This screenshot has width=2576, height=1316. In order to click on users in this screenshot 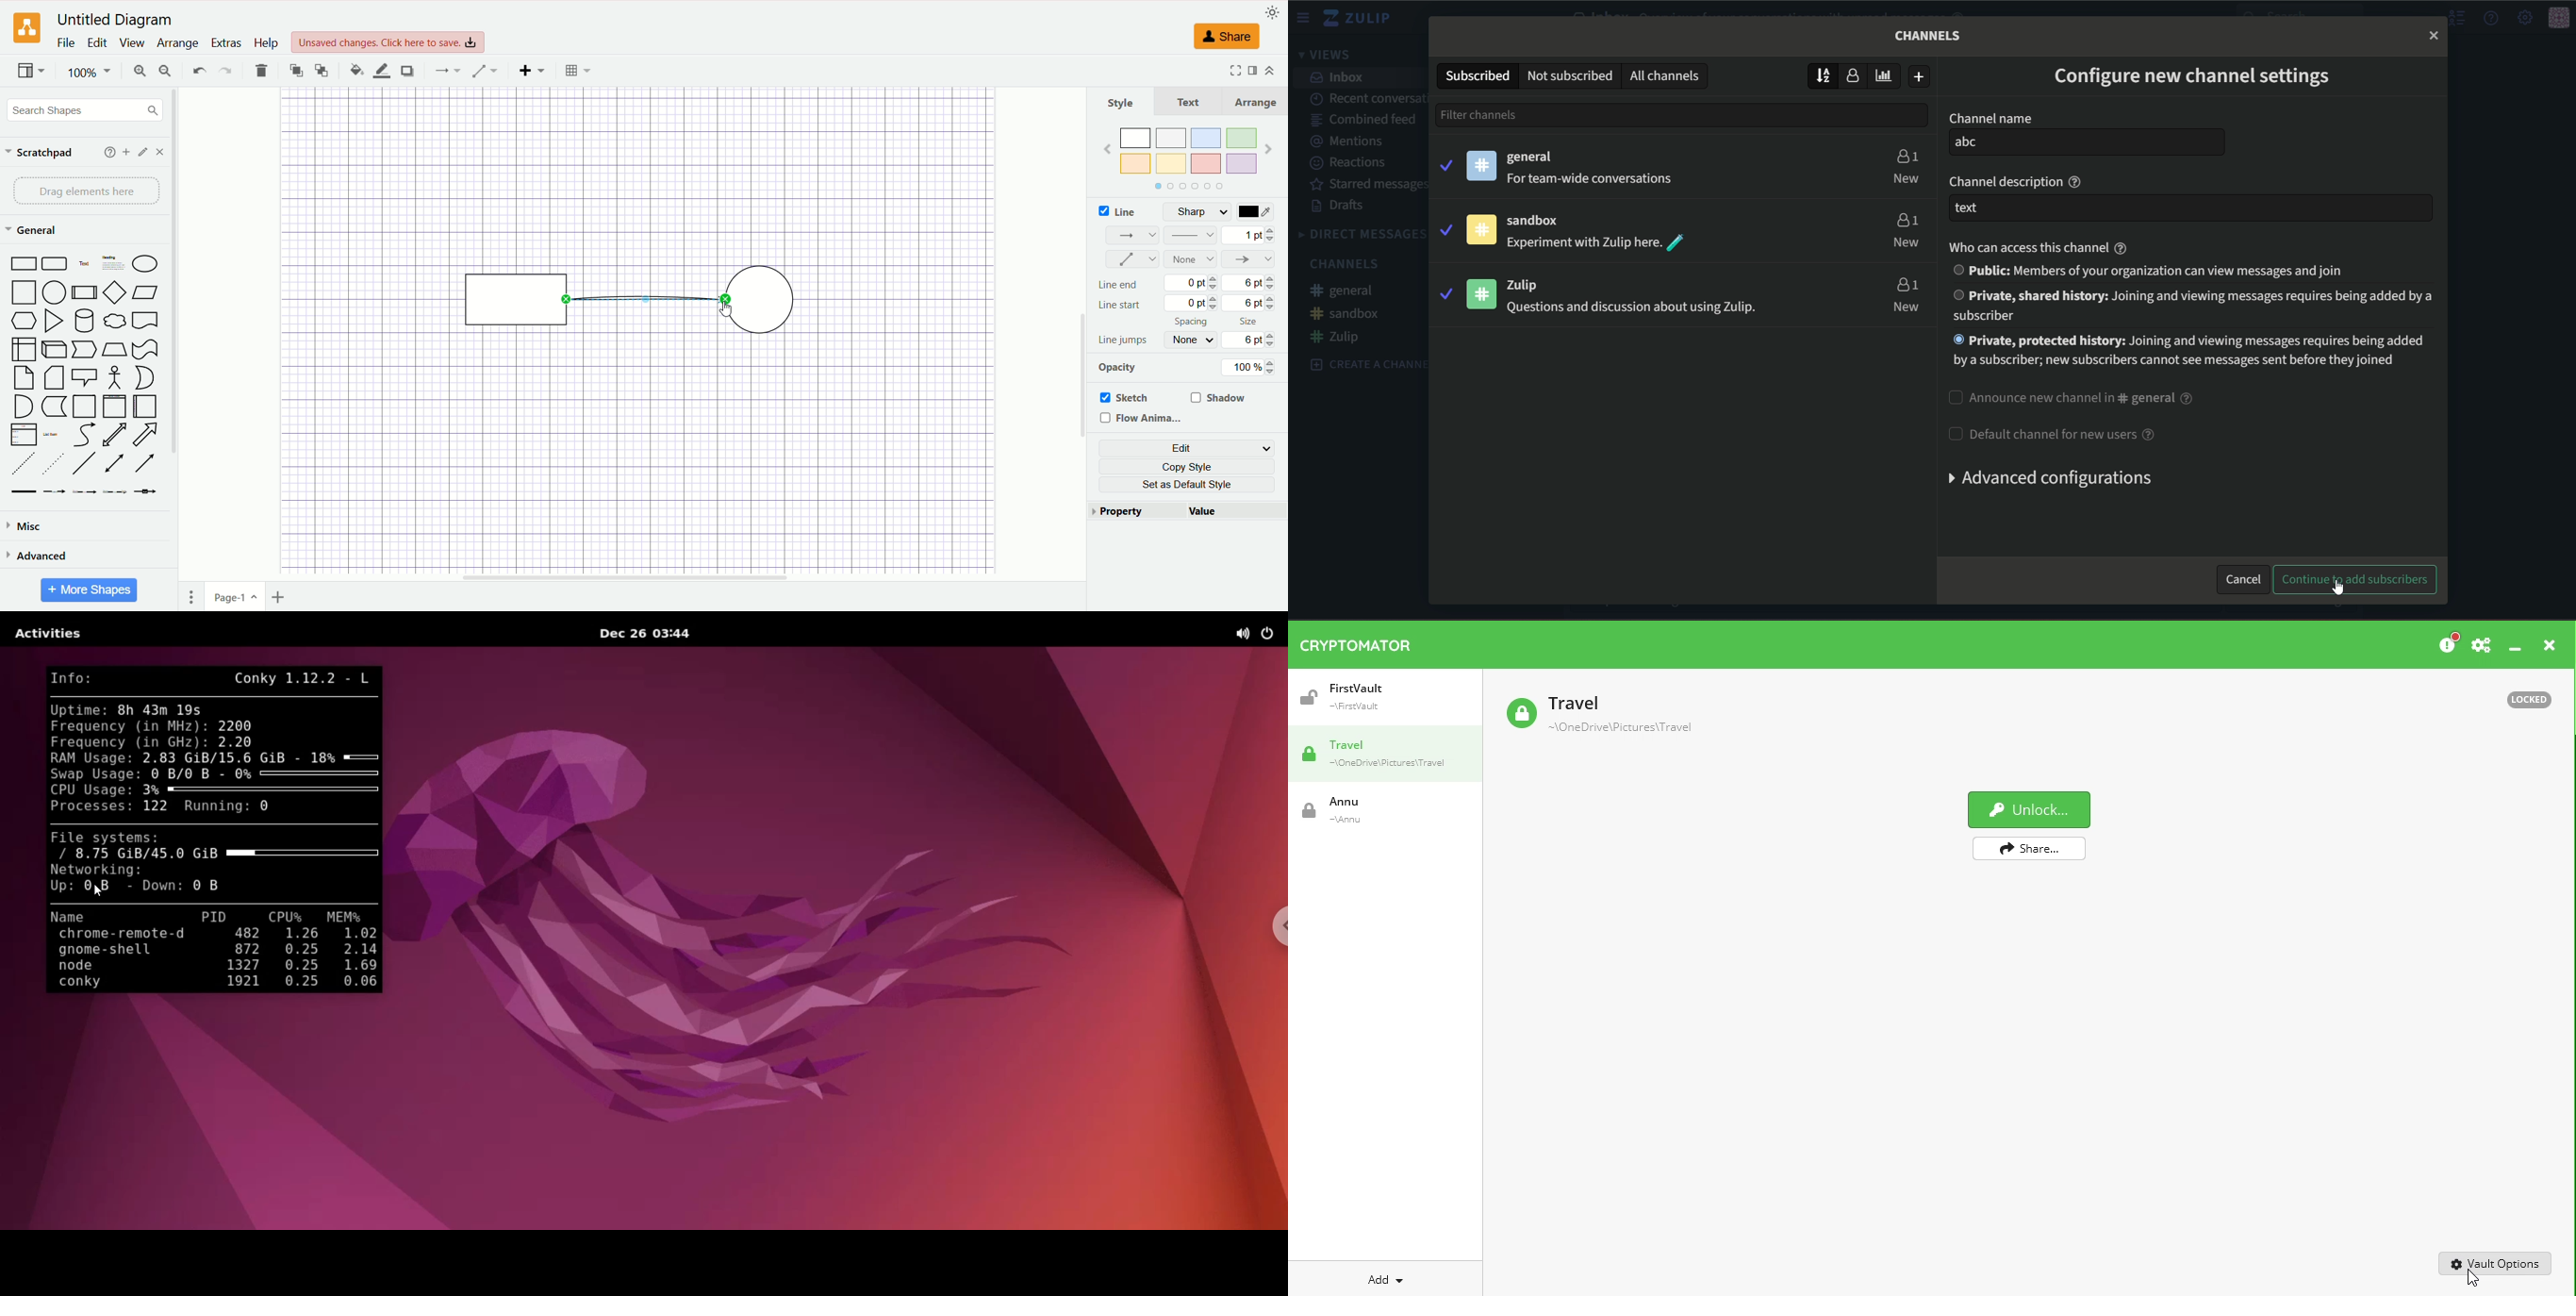, I will do `click(1906, 154)`.